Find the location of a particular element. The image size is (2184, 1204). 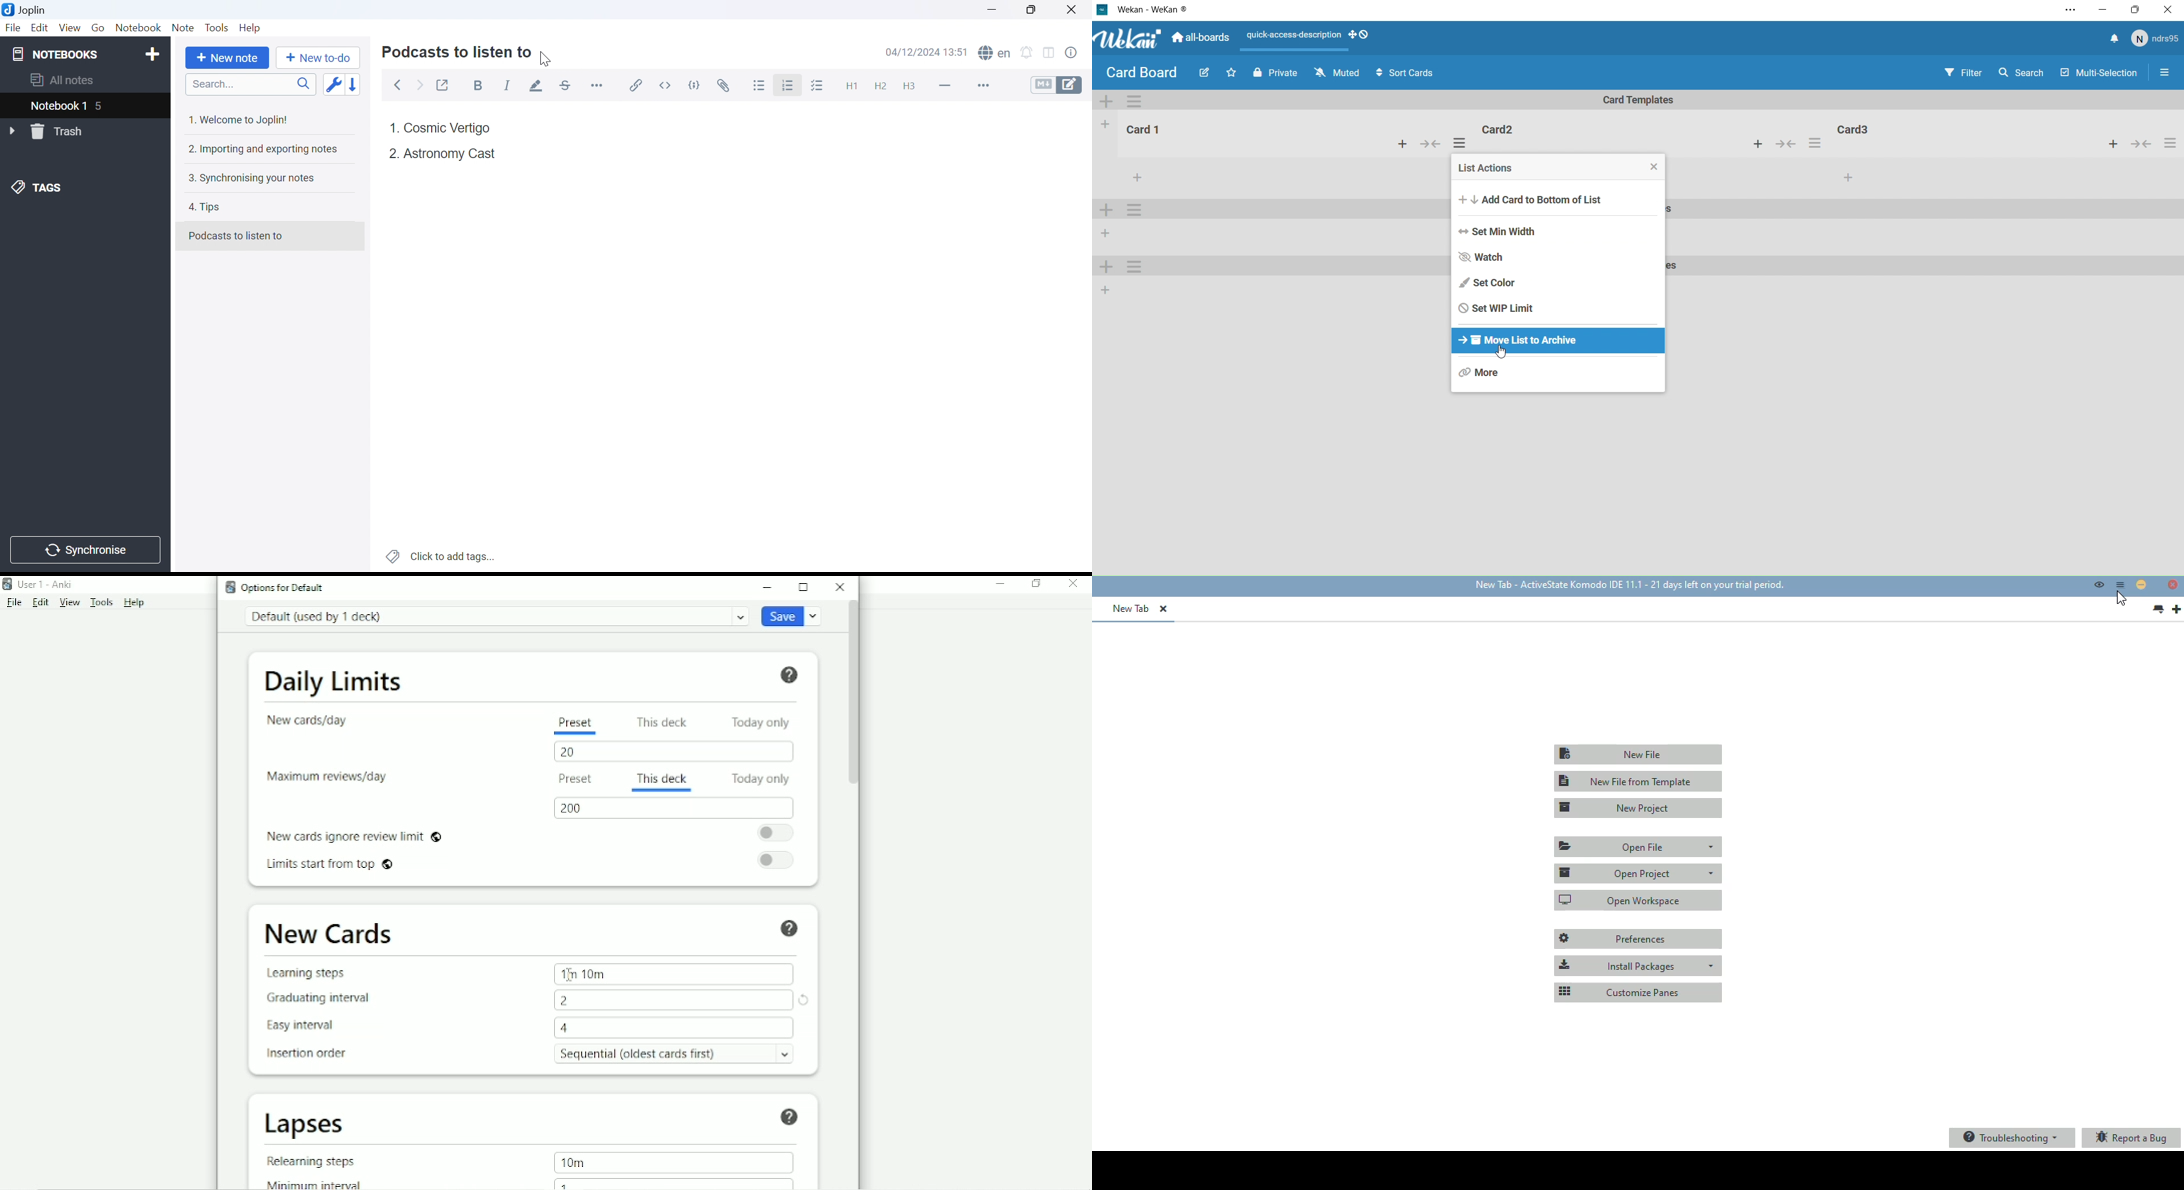

customize panes is located at coordinates (1638, 992).